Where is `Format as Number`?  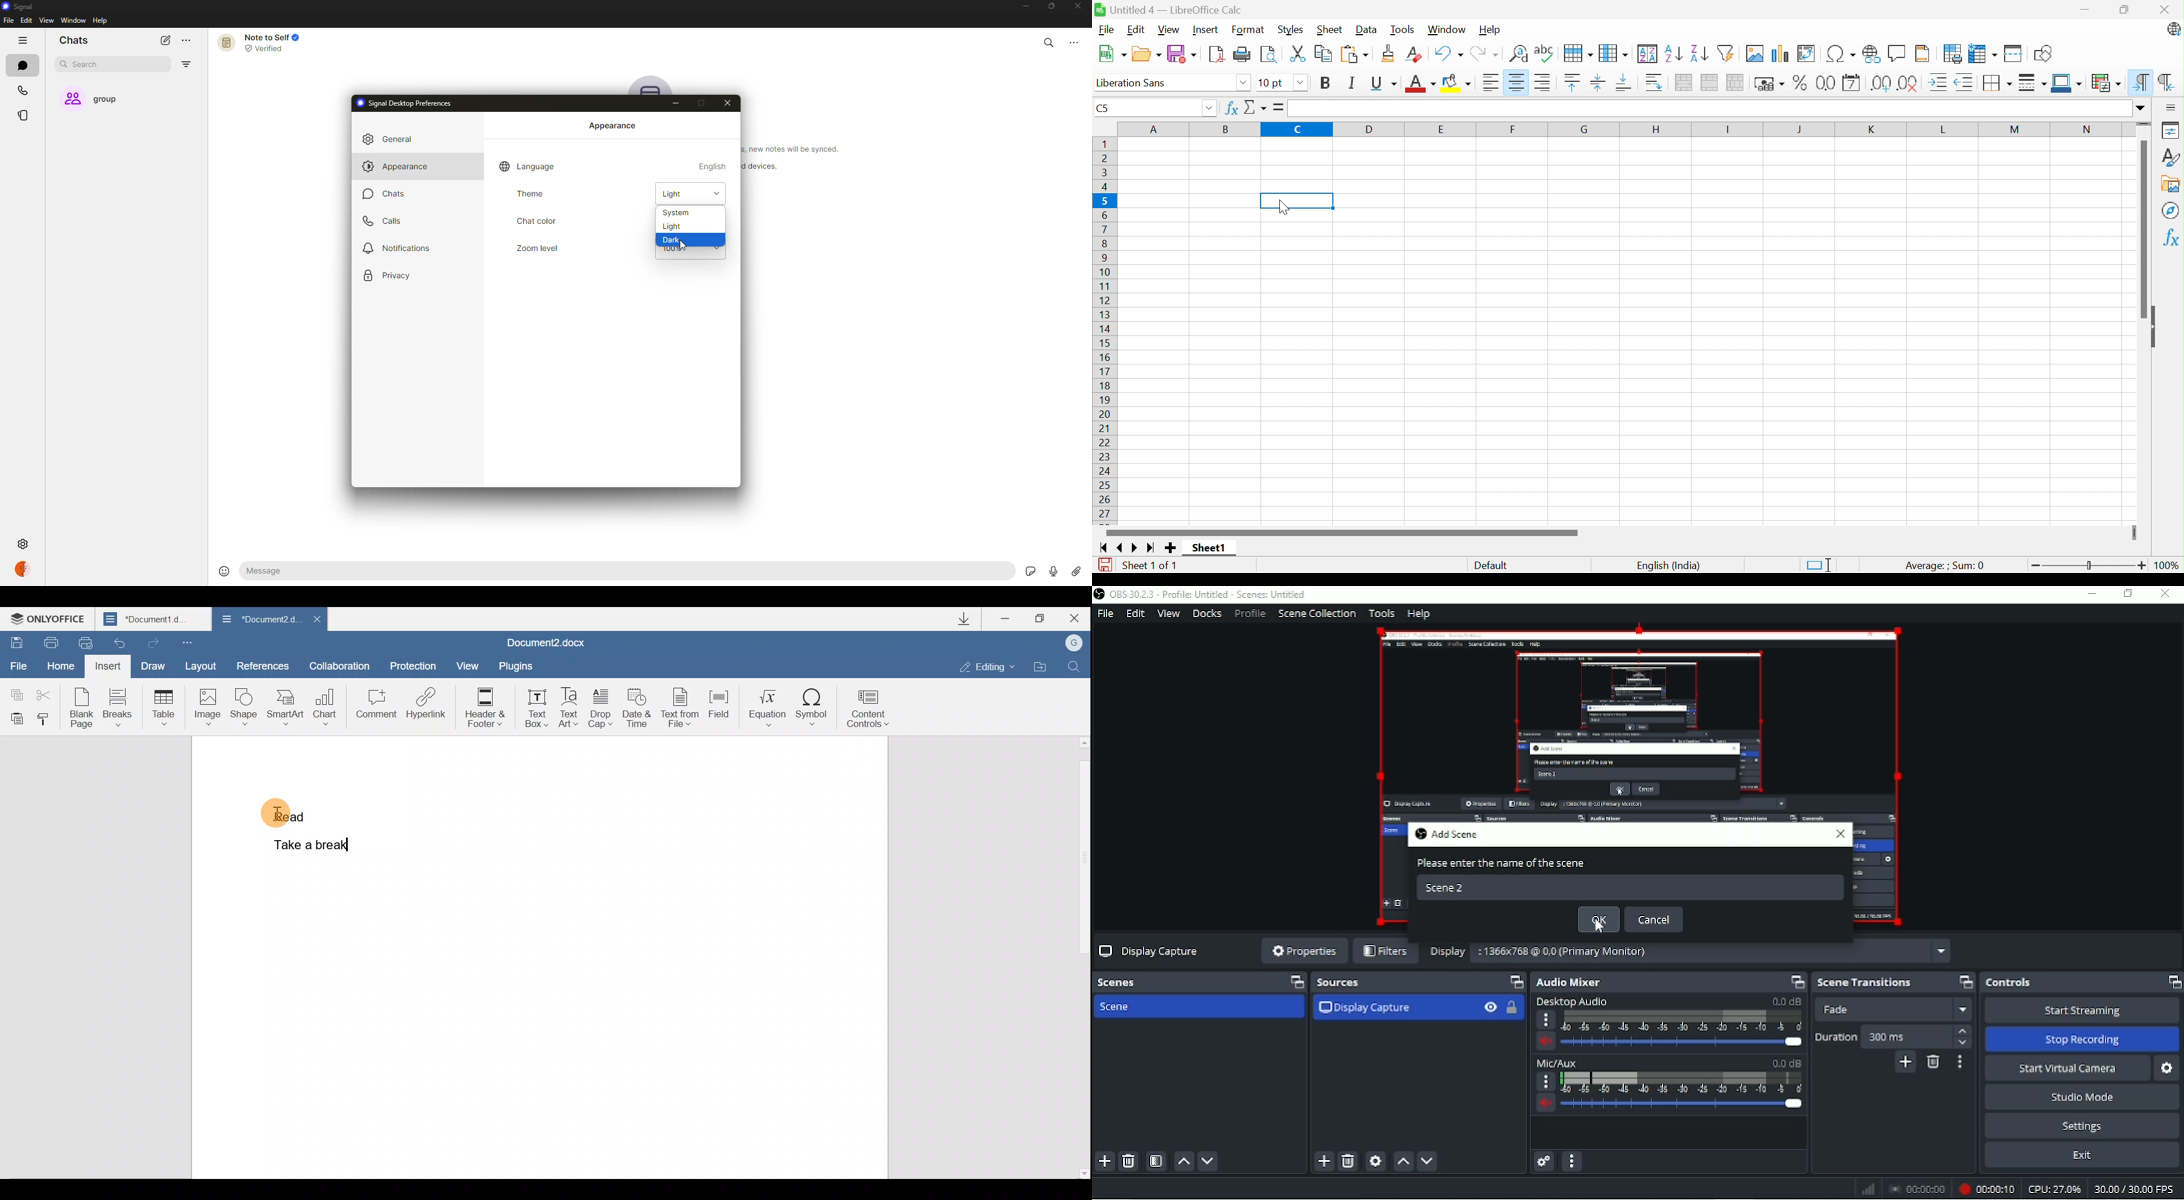 Format as Number is located at coordinates (1825, 83).